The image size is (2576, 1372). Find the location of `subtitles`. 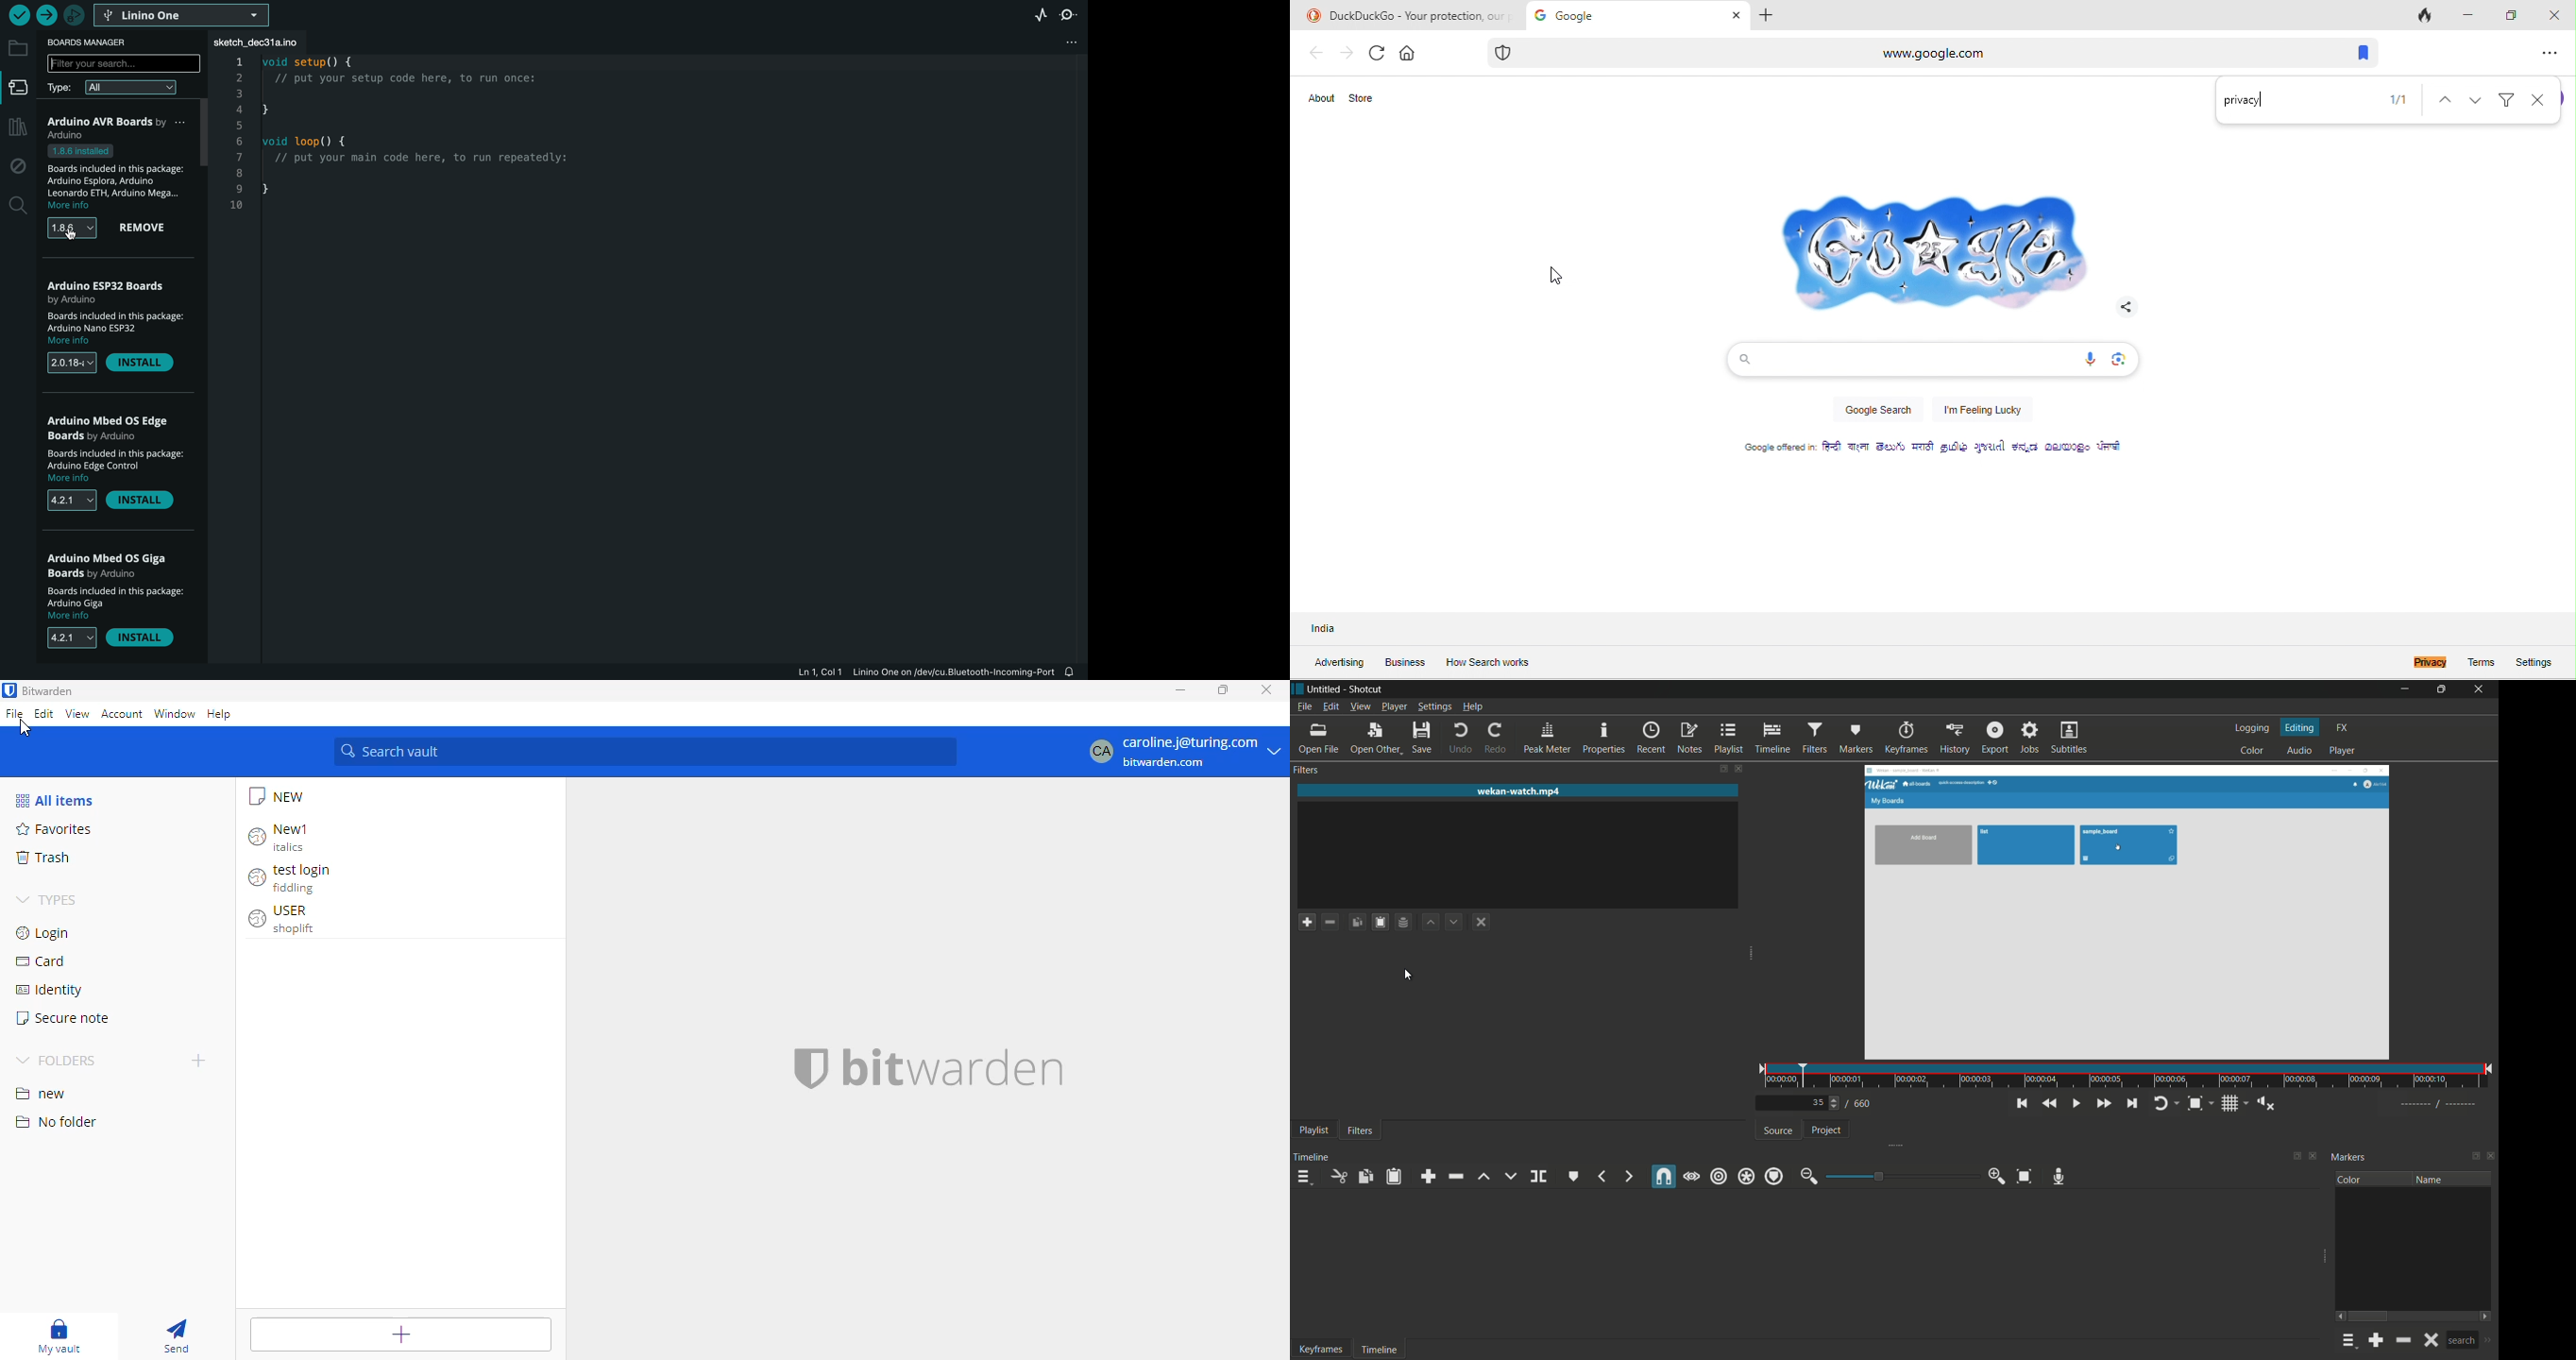

subtitles is located at coordinates (2069, 738).